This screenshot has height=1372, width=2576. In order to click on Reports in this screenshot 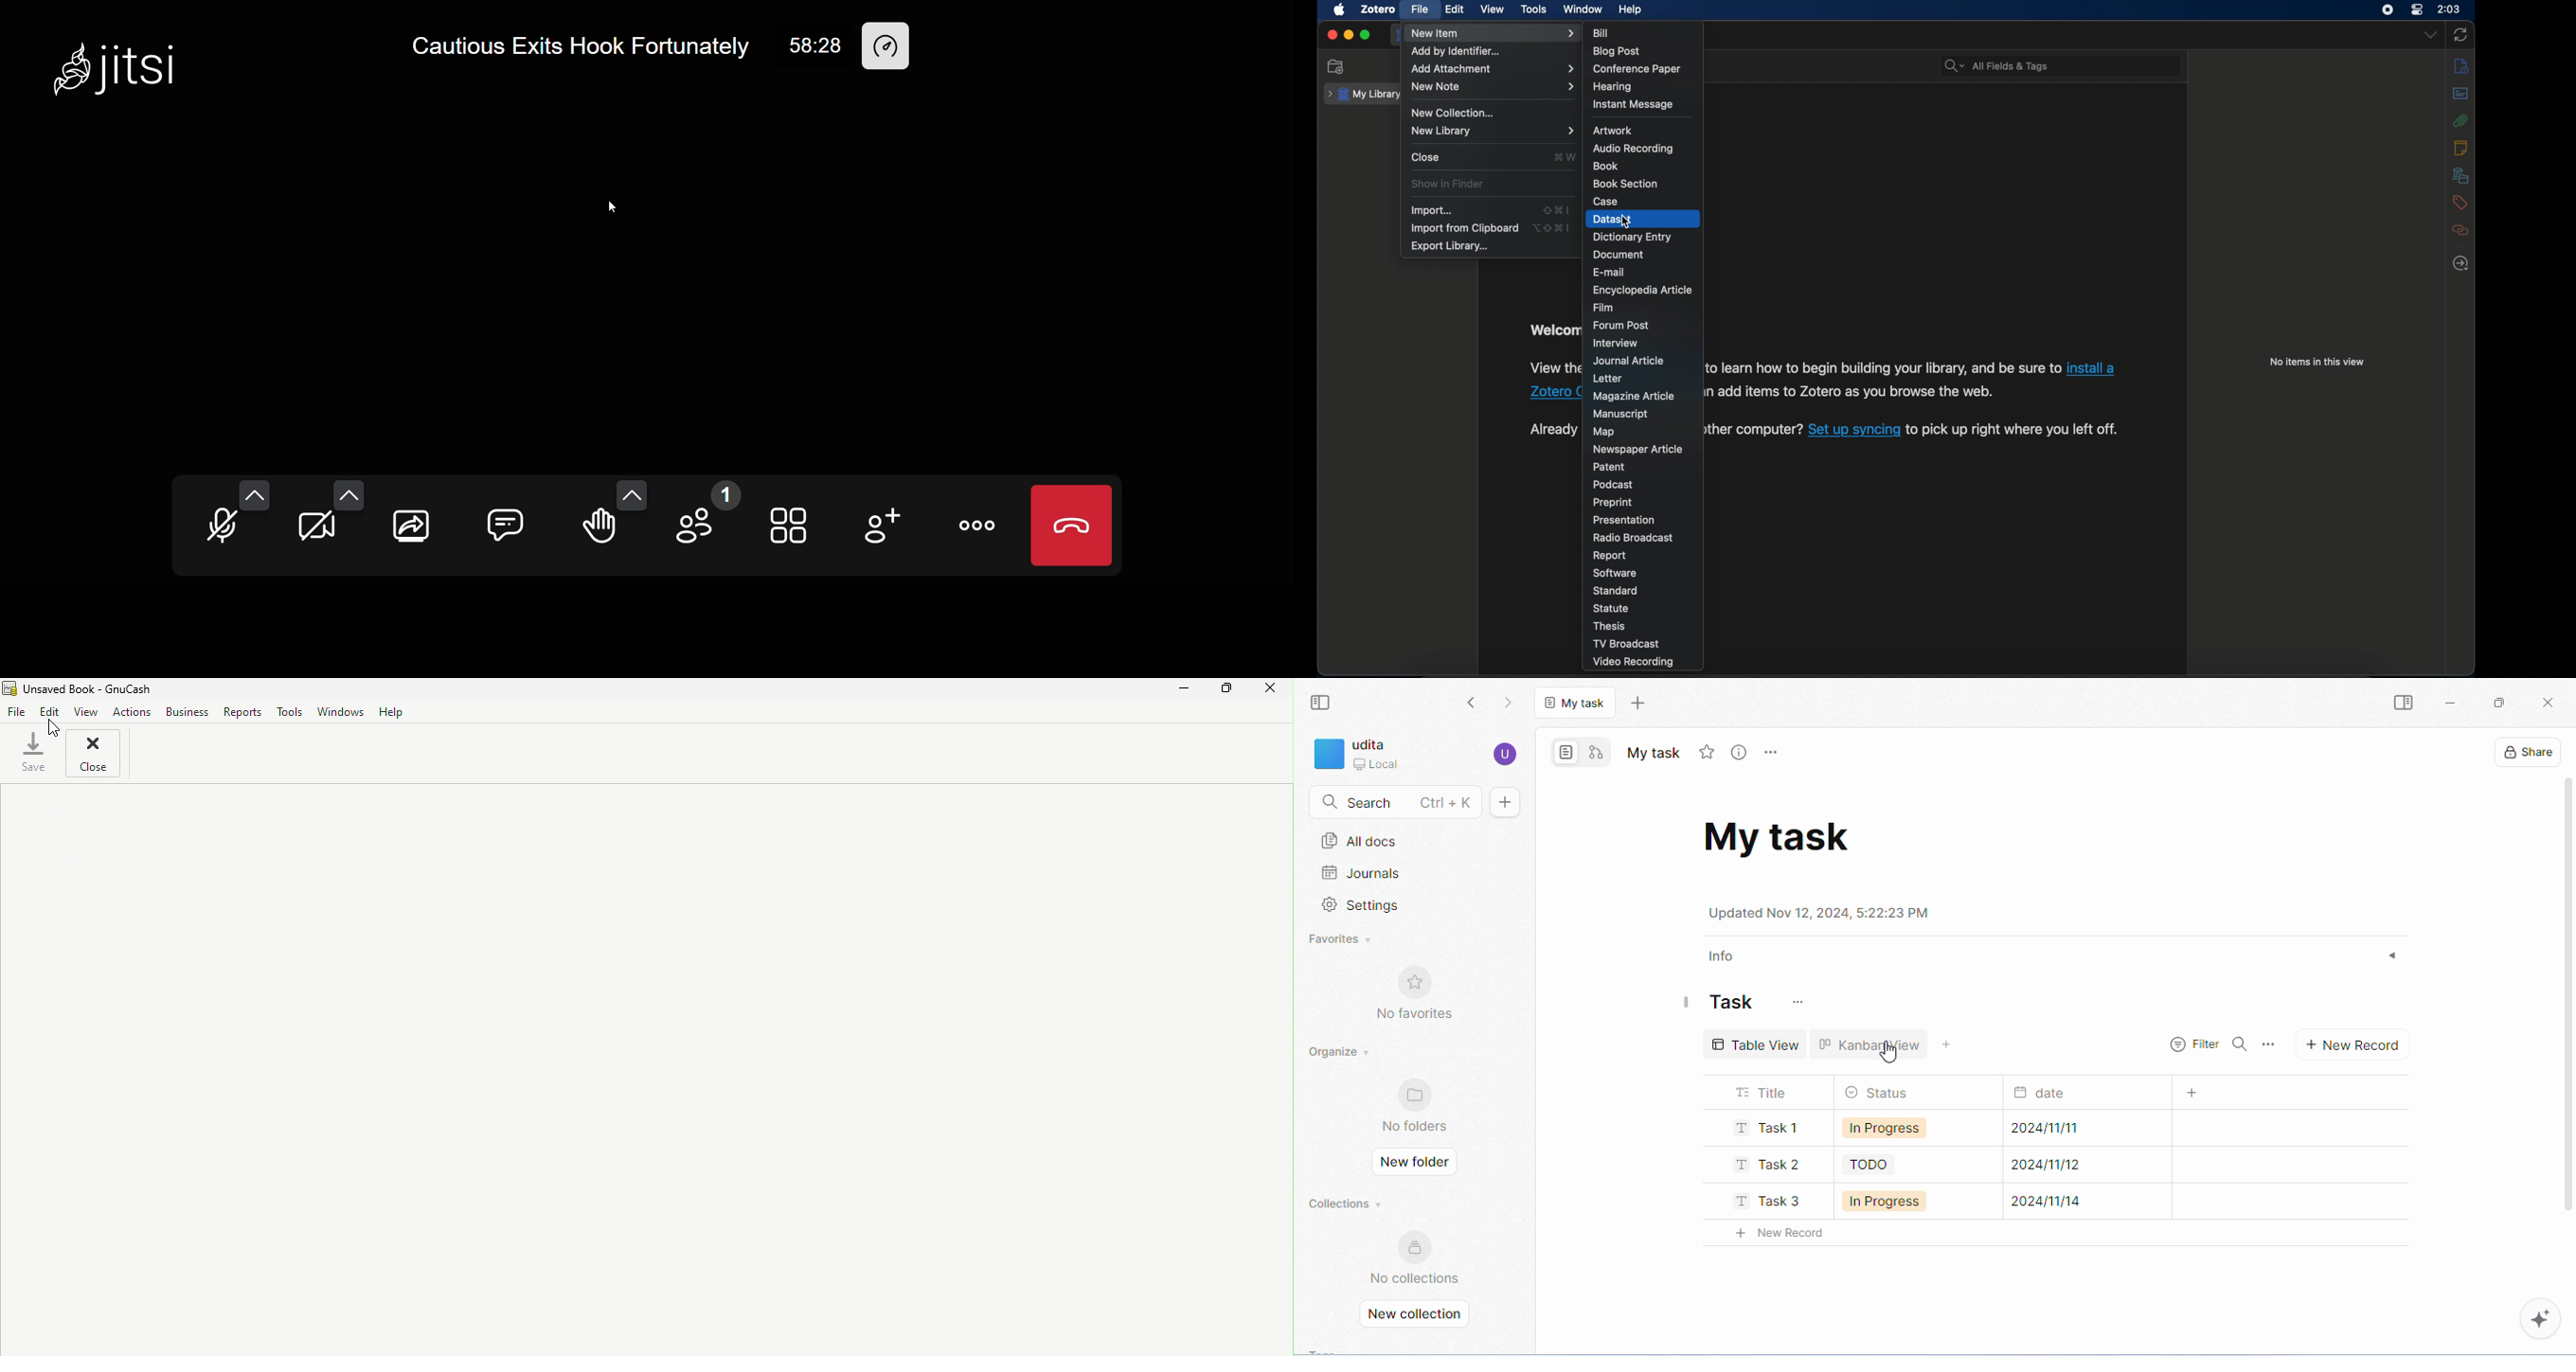, I will do `click(241, 712)`.